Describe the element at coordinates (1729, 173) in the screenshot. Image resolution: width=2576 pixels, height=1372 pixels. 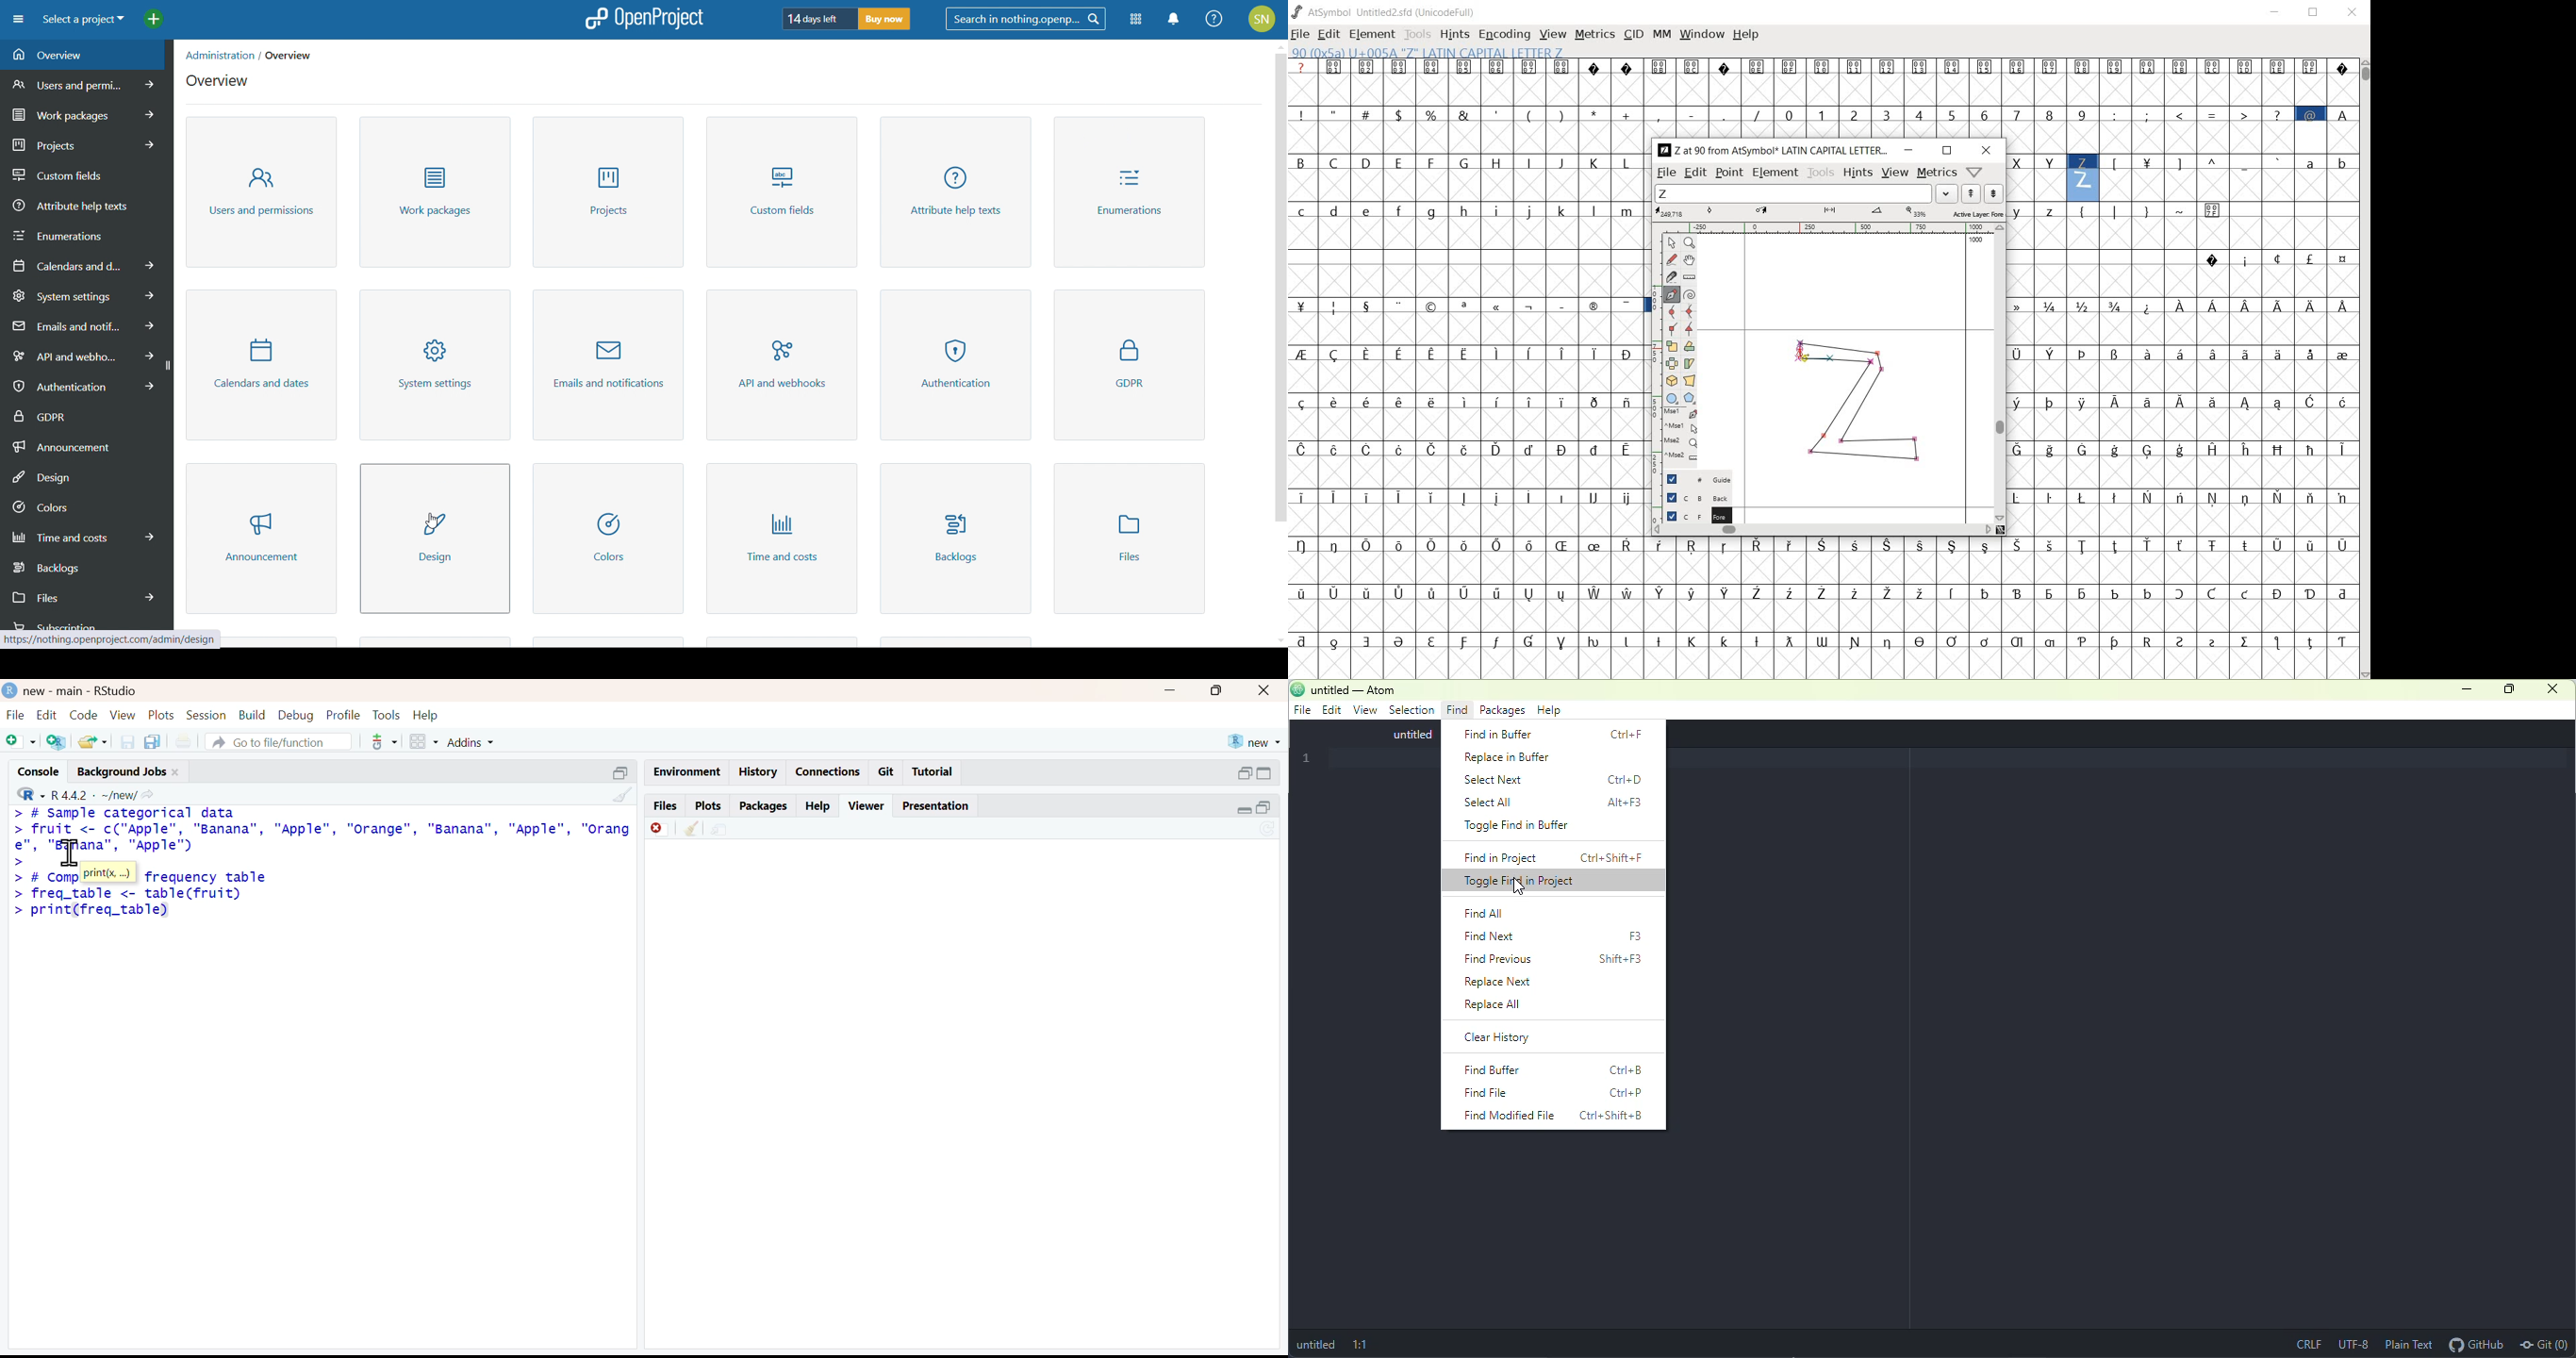
I see `point` at that location.